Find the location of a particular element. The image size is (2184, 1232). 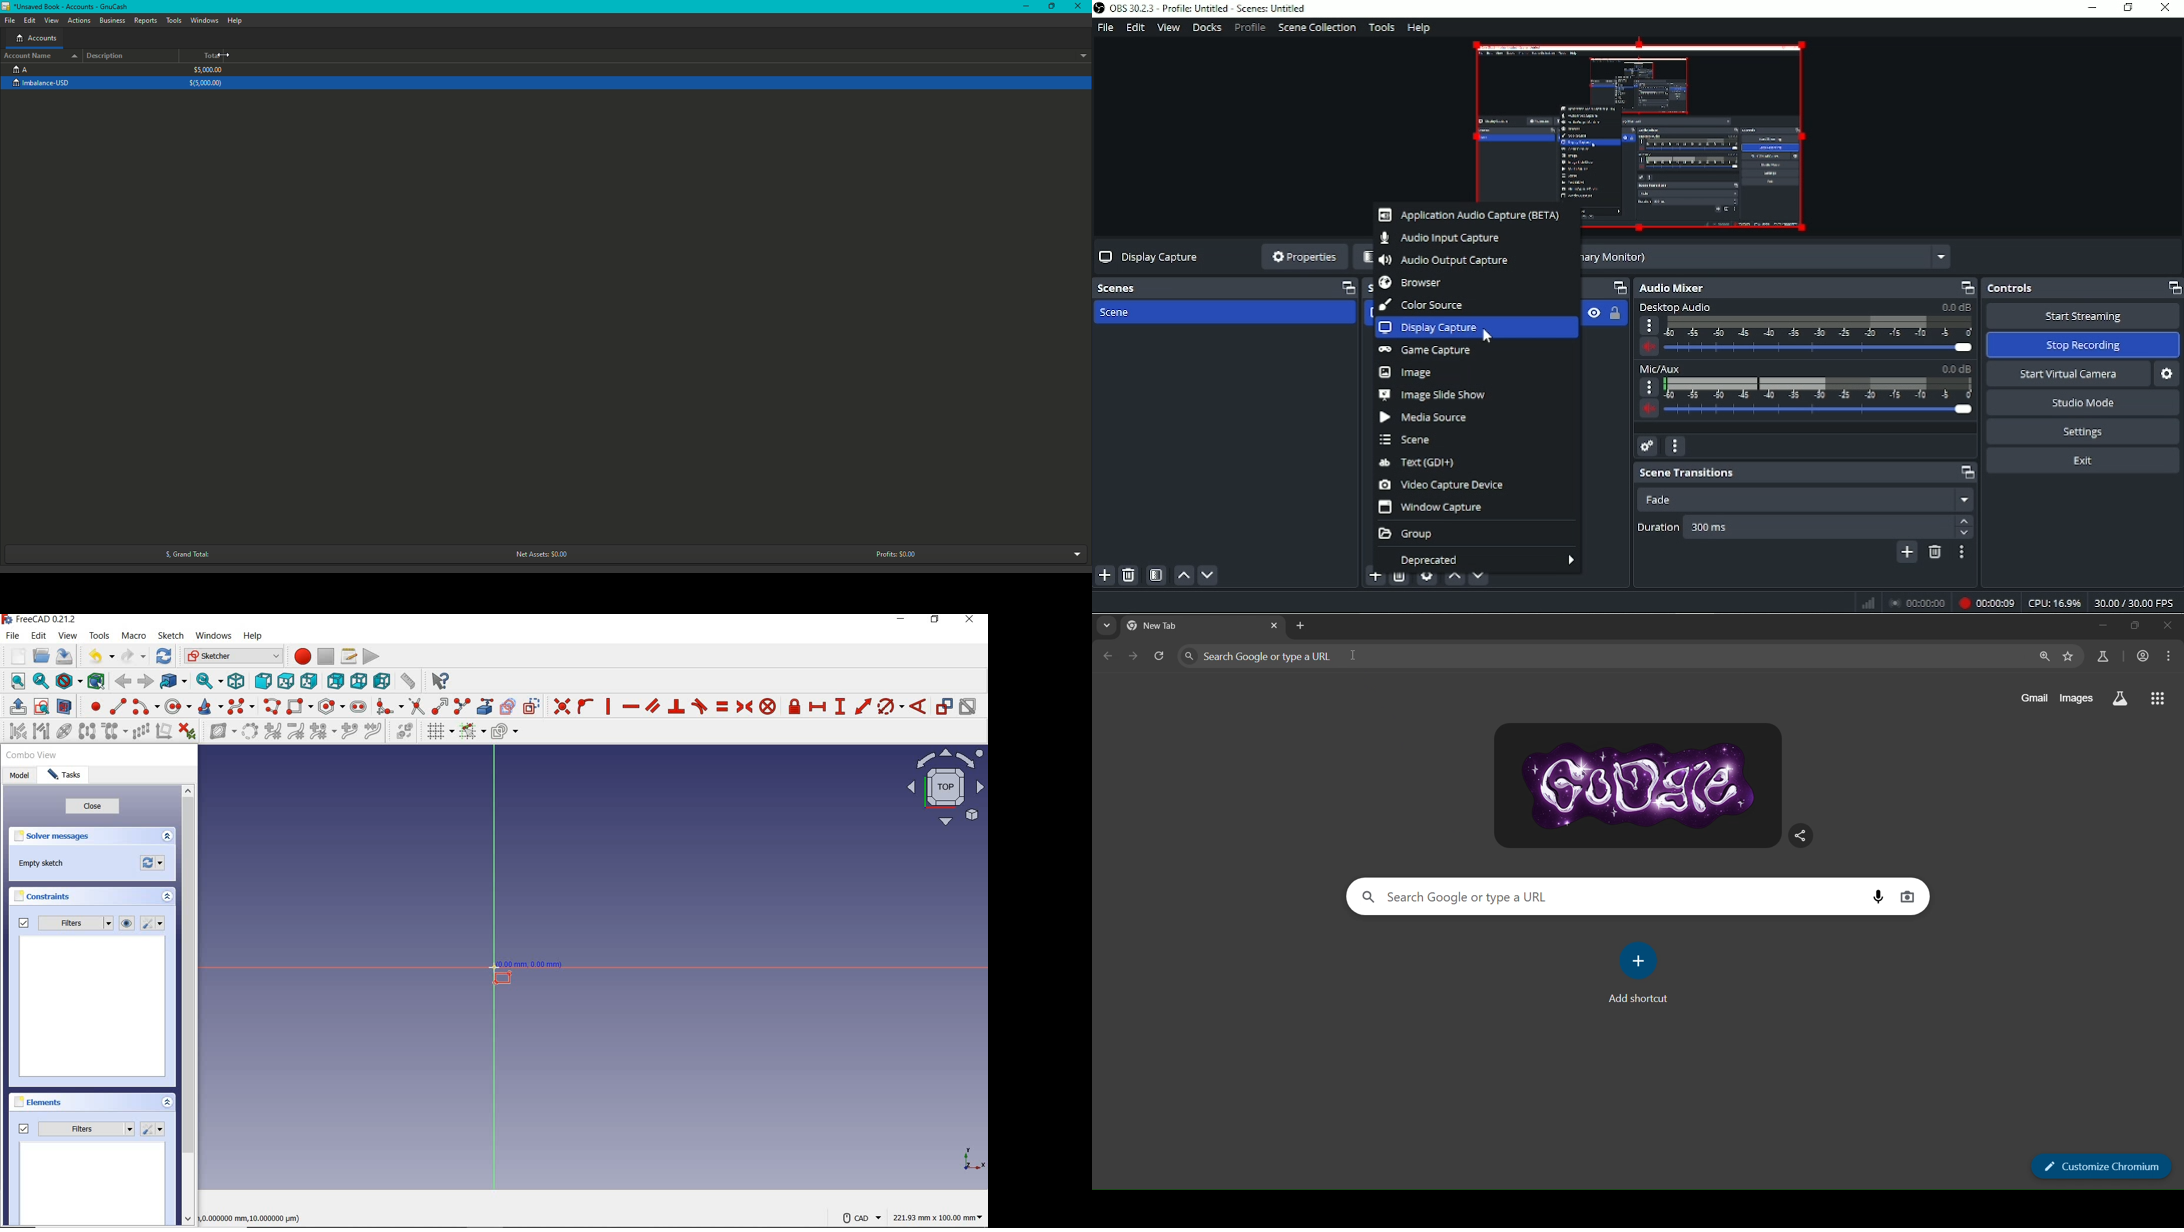

solver messages is located at coordinates (72, 837).